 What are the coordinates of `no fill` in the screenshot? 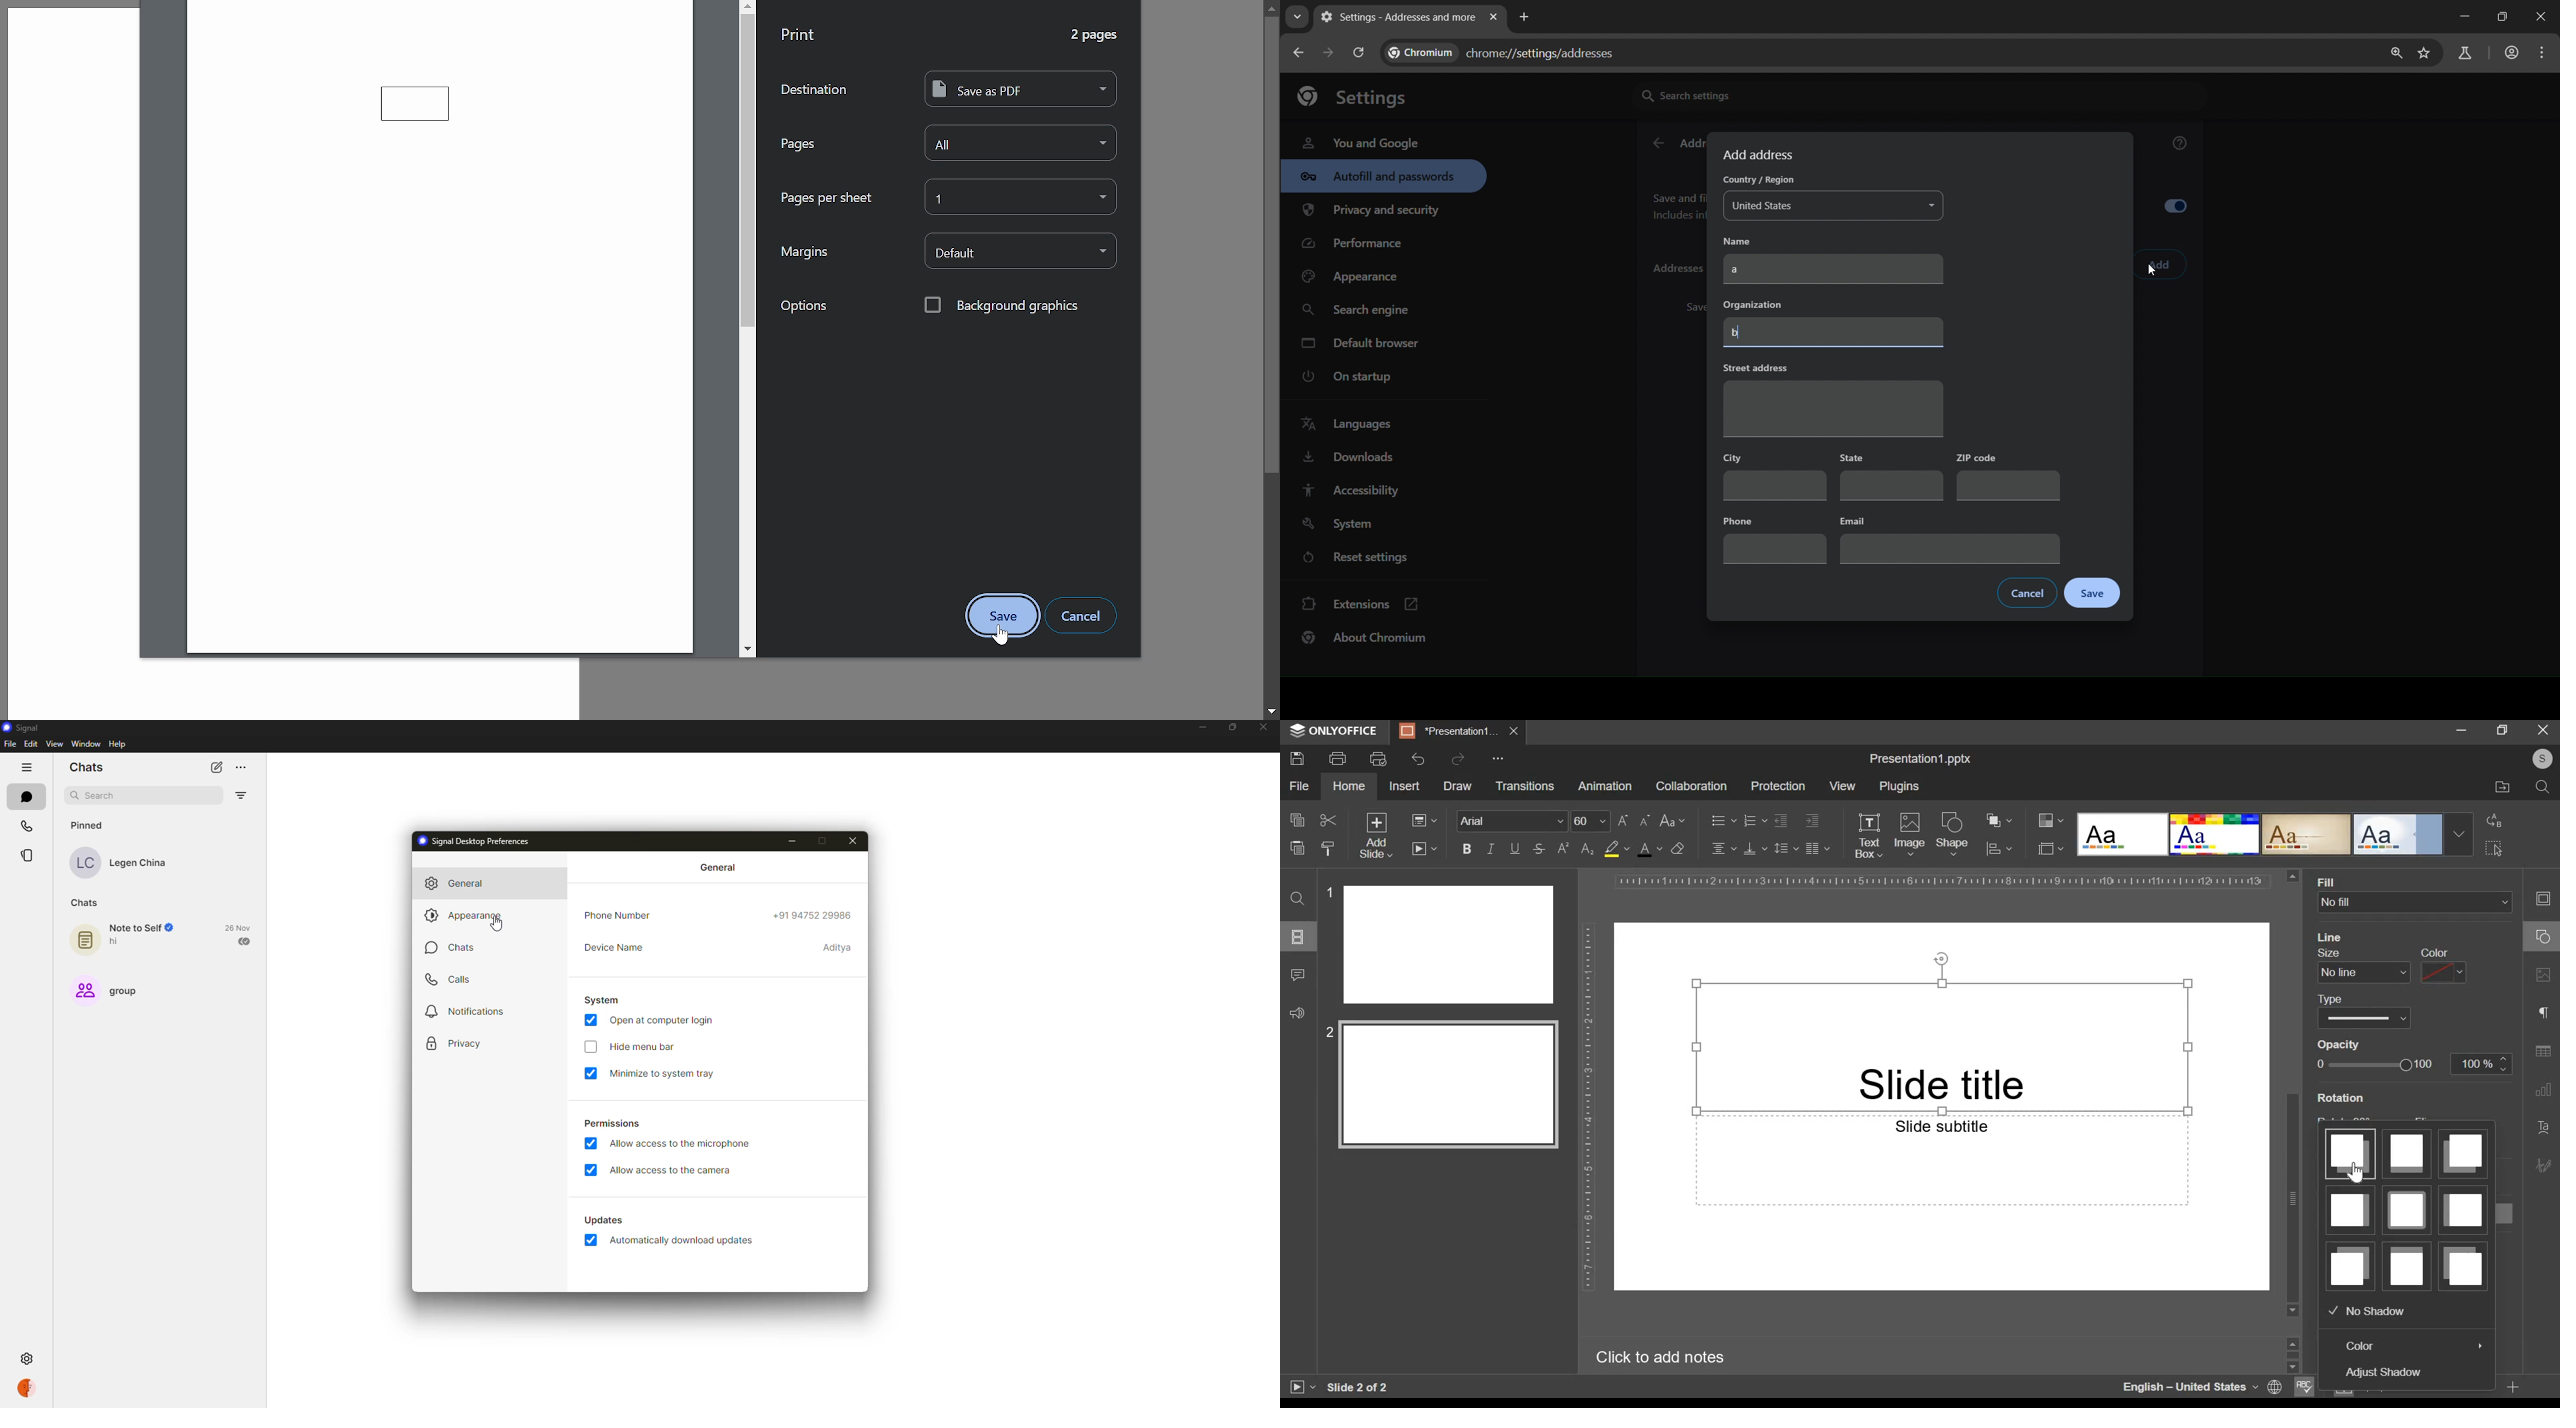 It's located at (2417, 903).